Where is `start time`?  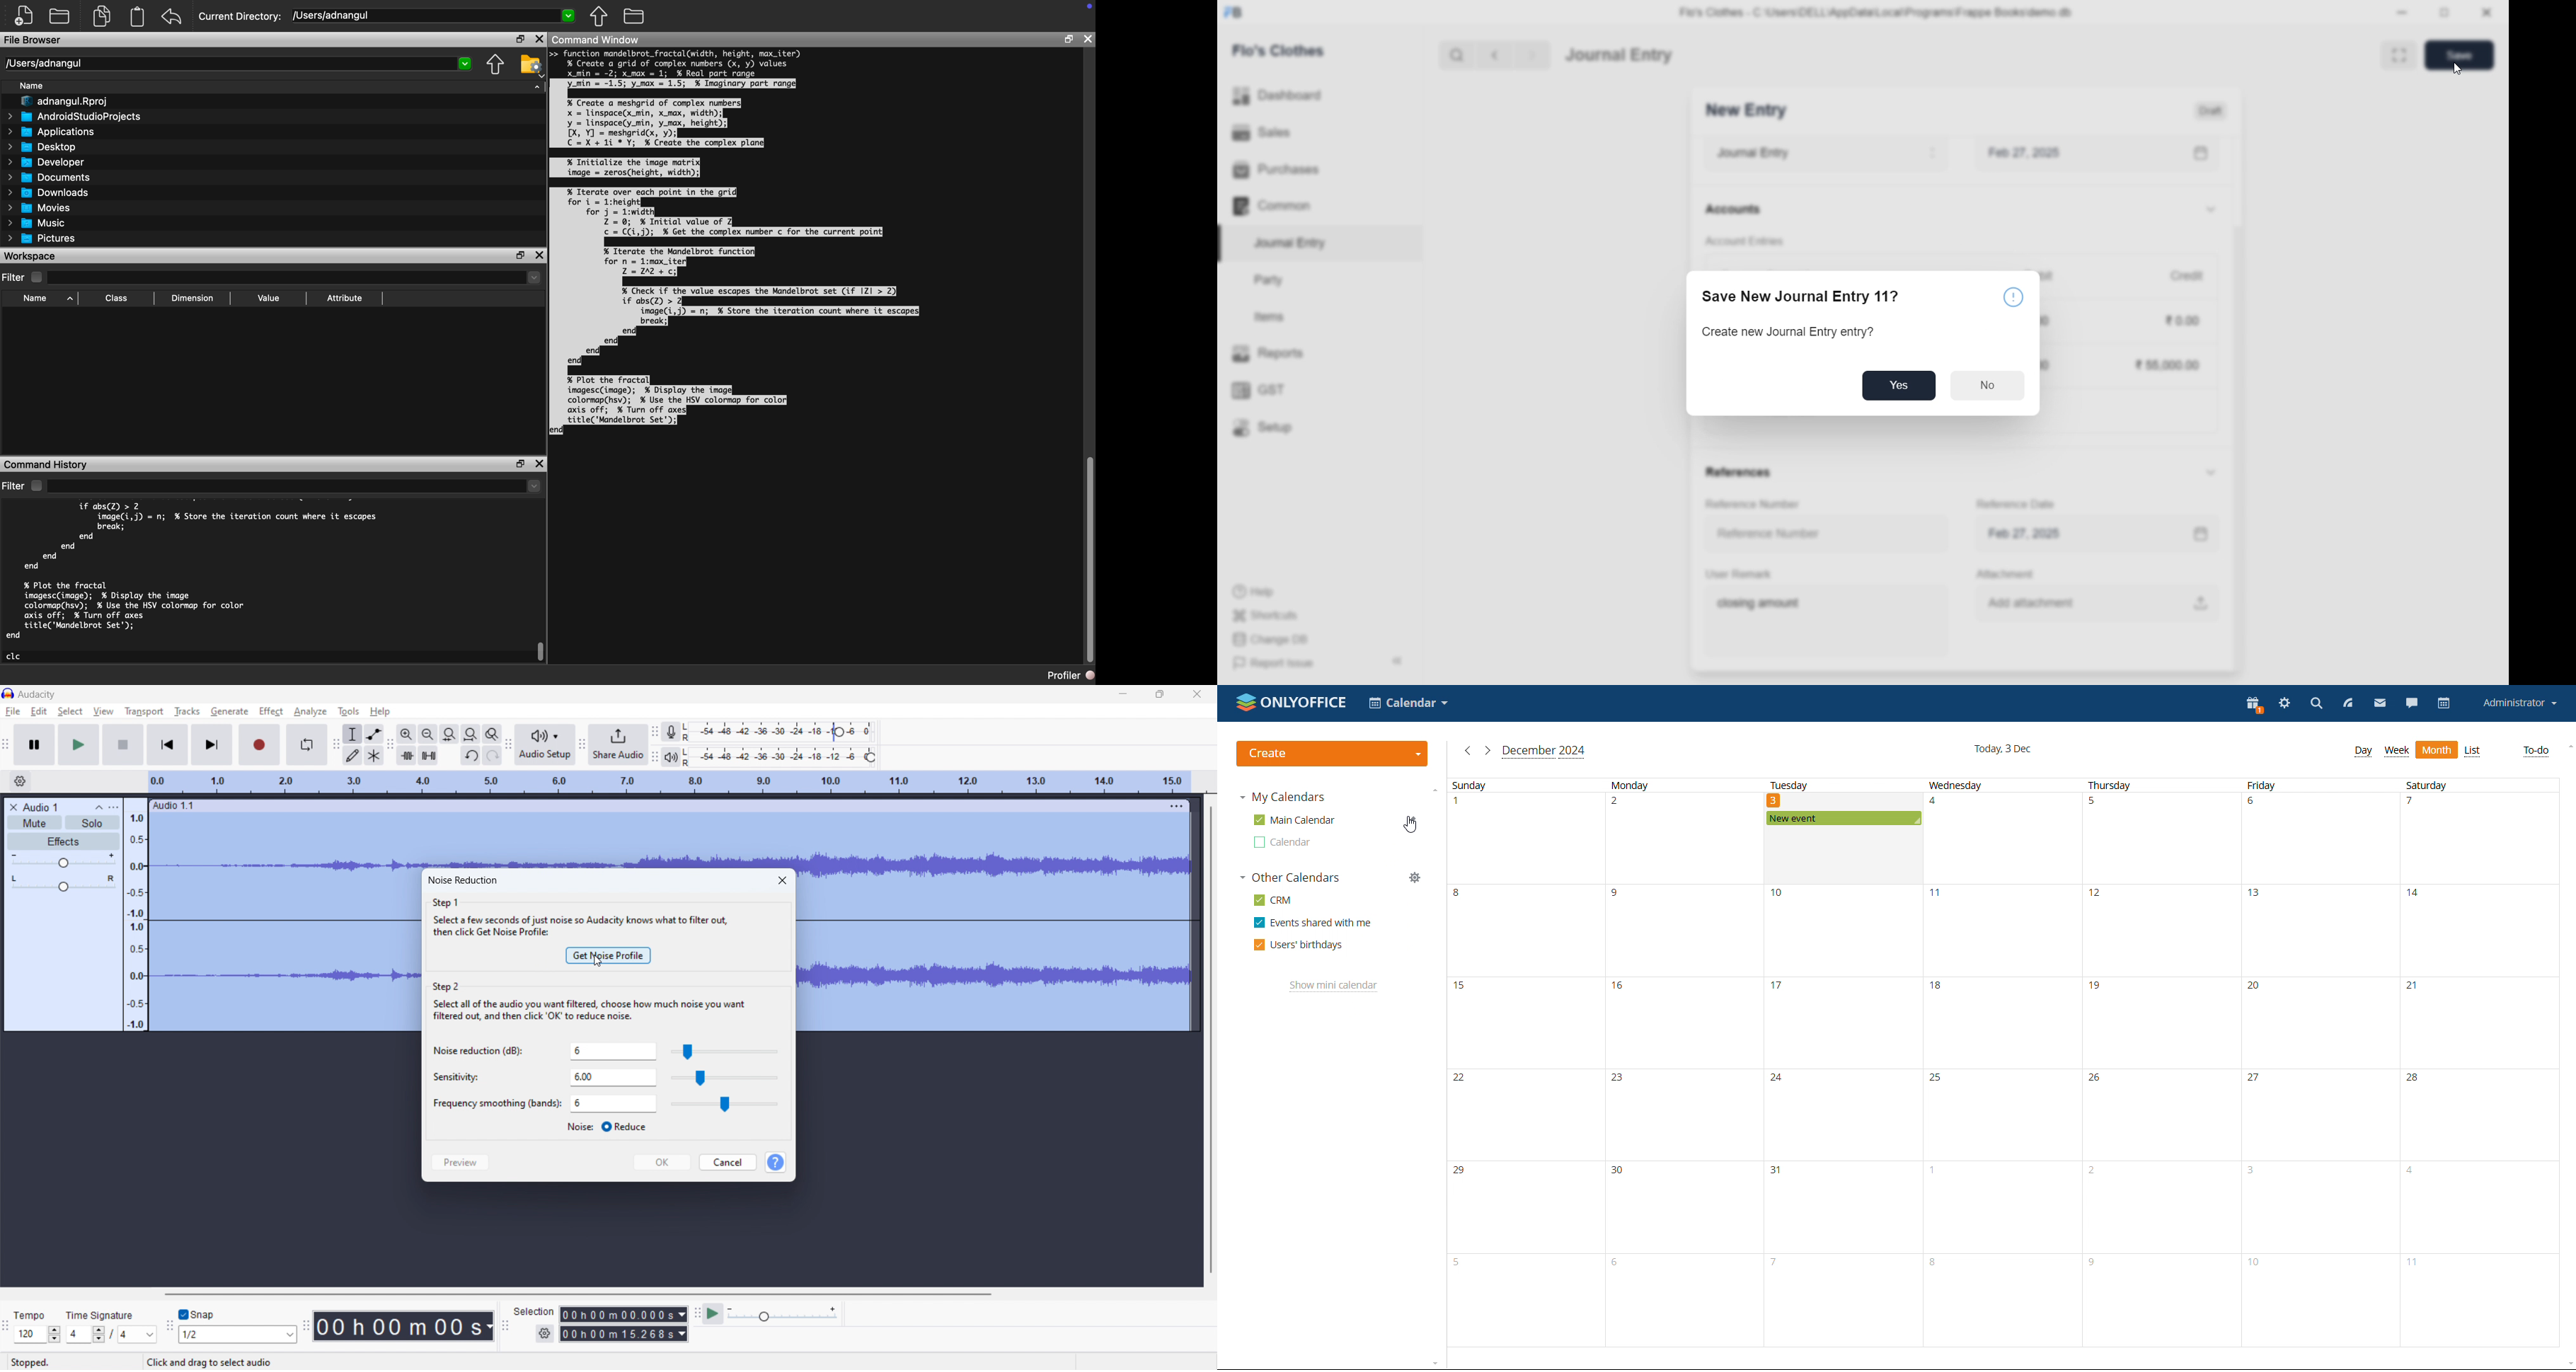 start time is located at coordinates (624, 1314).